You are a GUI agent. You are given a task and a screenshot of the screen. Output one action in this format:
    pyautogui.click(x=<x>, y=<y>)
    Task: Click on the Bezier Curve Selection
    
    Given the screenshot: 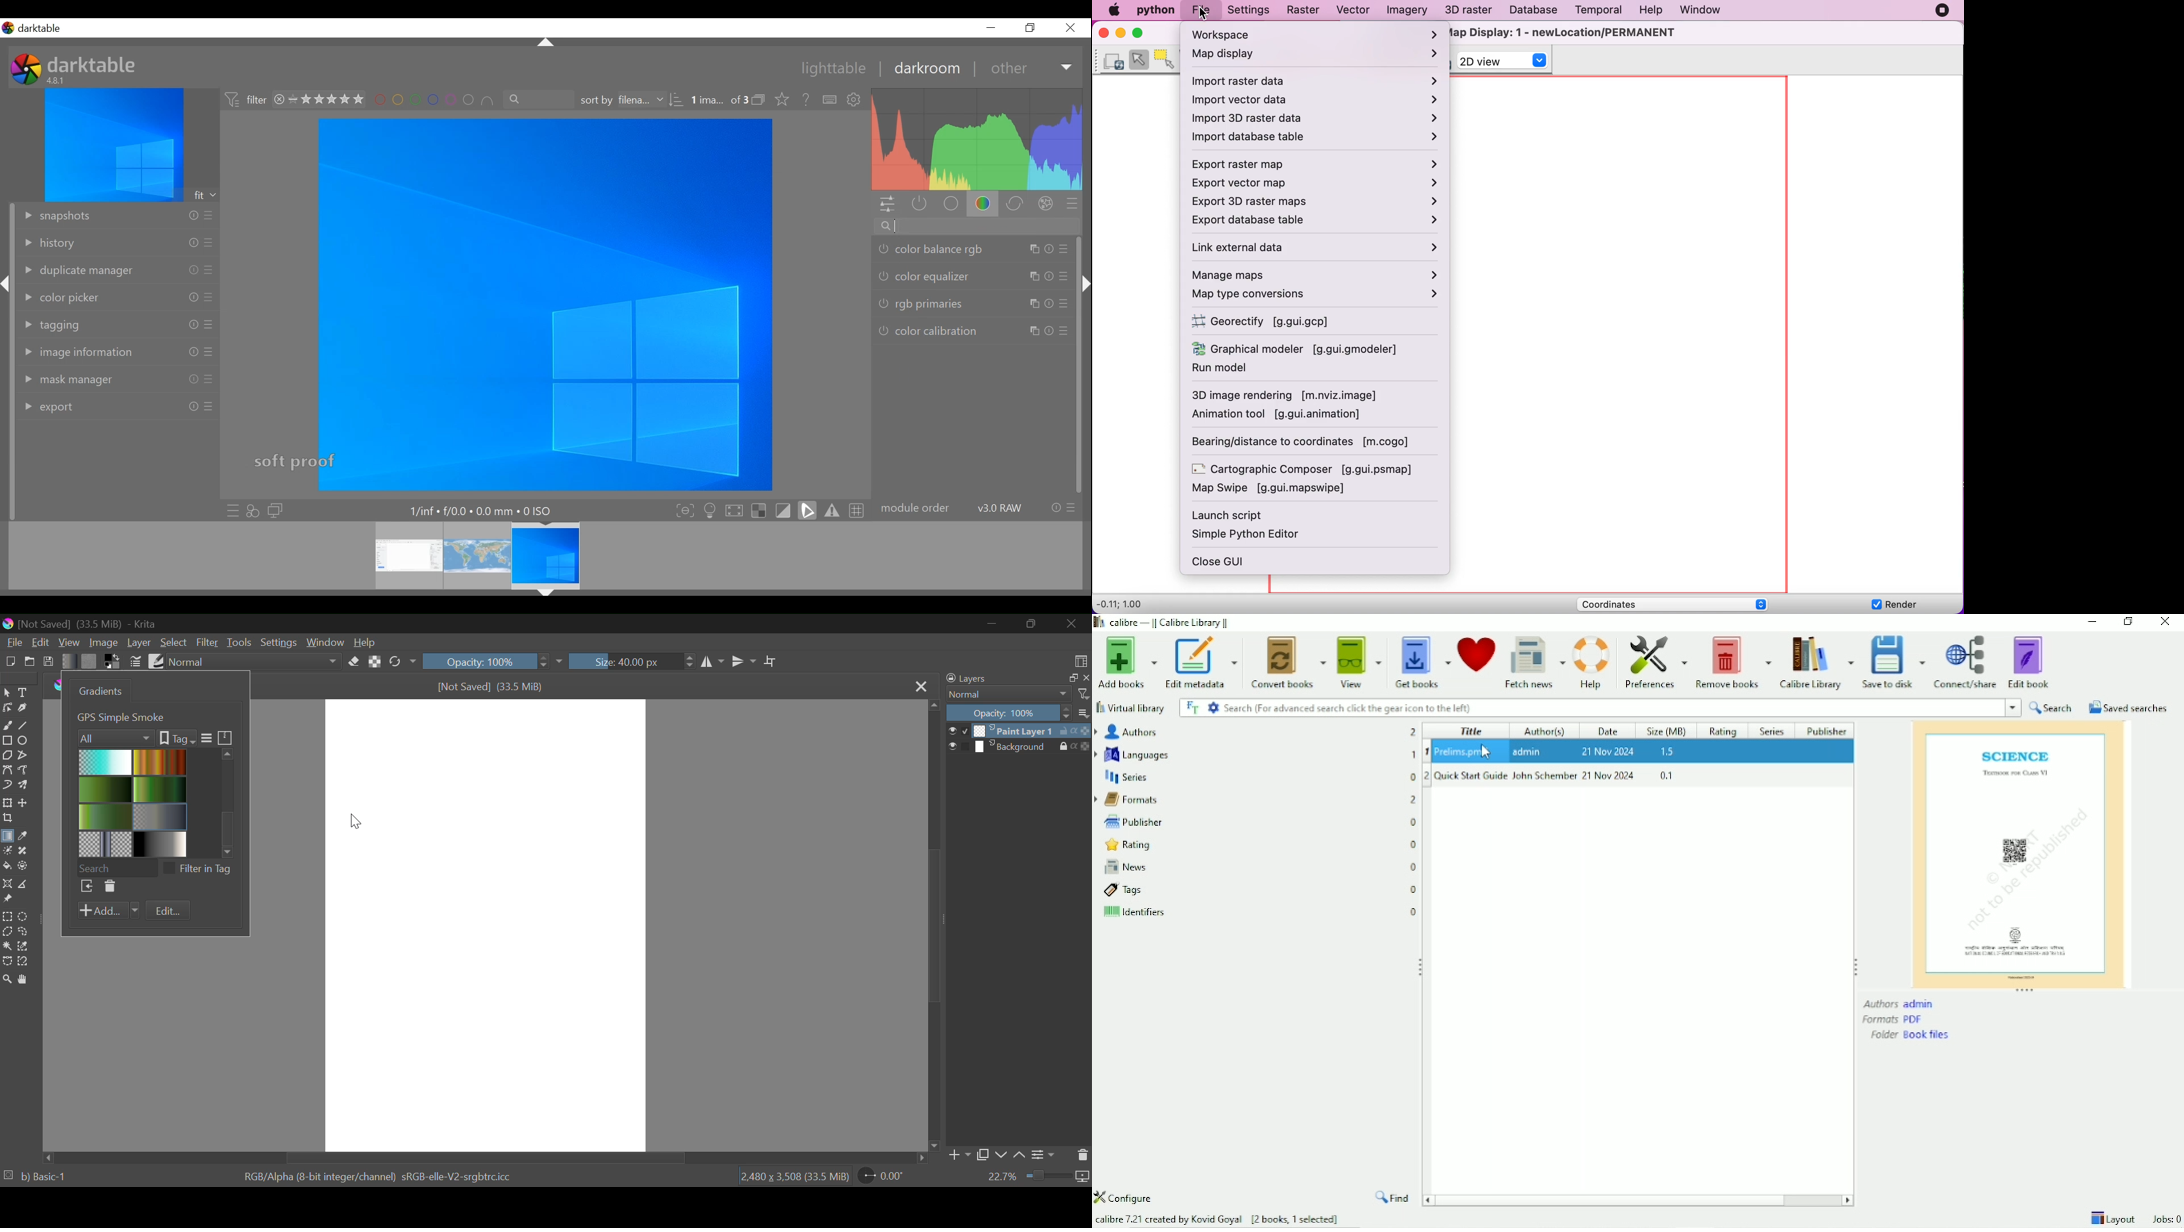 What is the action you would take?
    pyautogui.click(x=7, y=960)
    